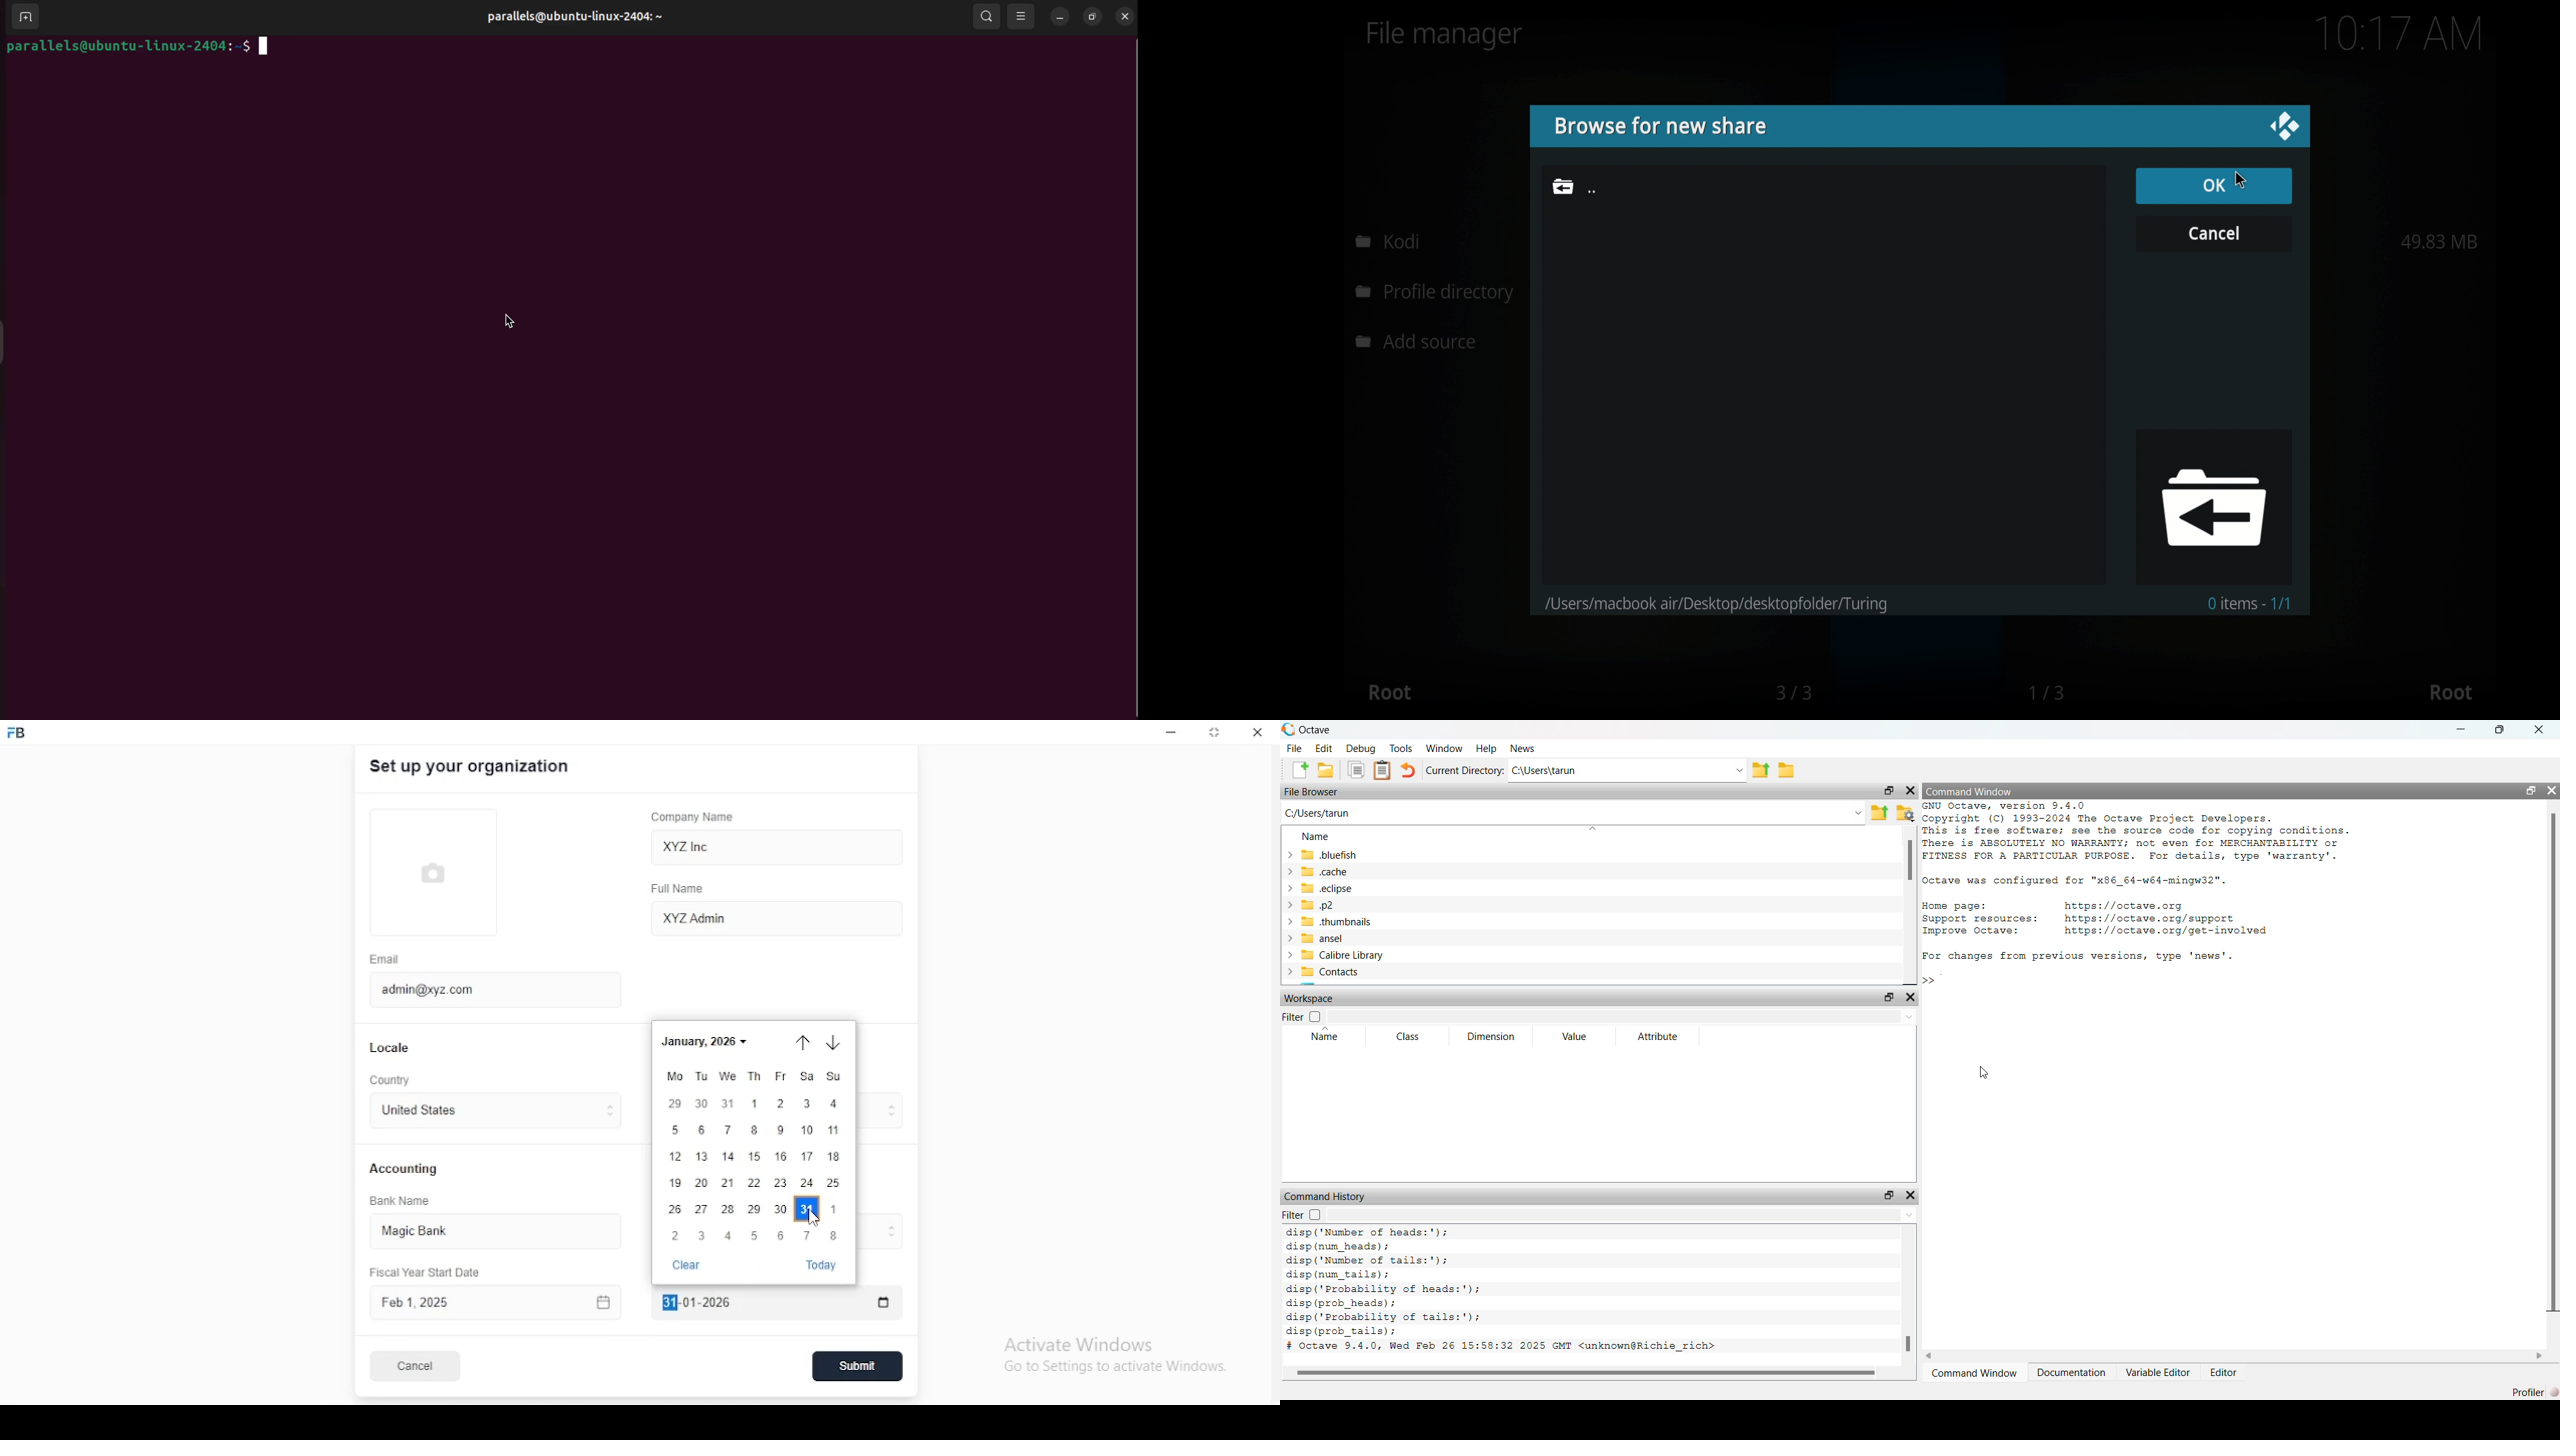 The height and width of the screenshot is (1456, 2576). Describe the element at coordinates (753, 1211) in the screenshot. I see `29` at that location.